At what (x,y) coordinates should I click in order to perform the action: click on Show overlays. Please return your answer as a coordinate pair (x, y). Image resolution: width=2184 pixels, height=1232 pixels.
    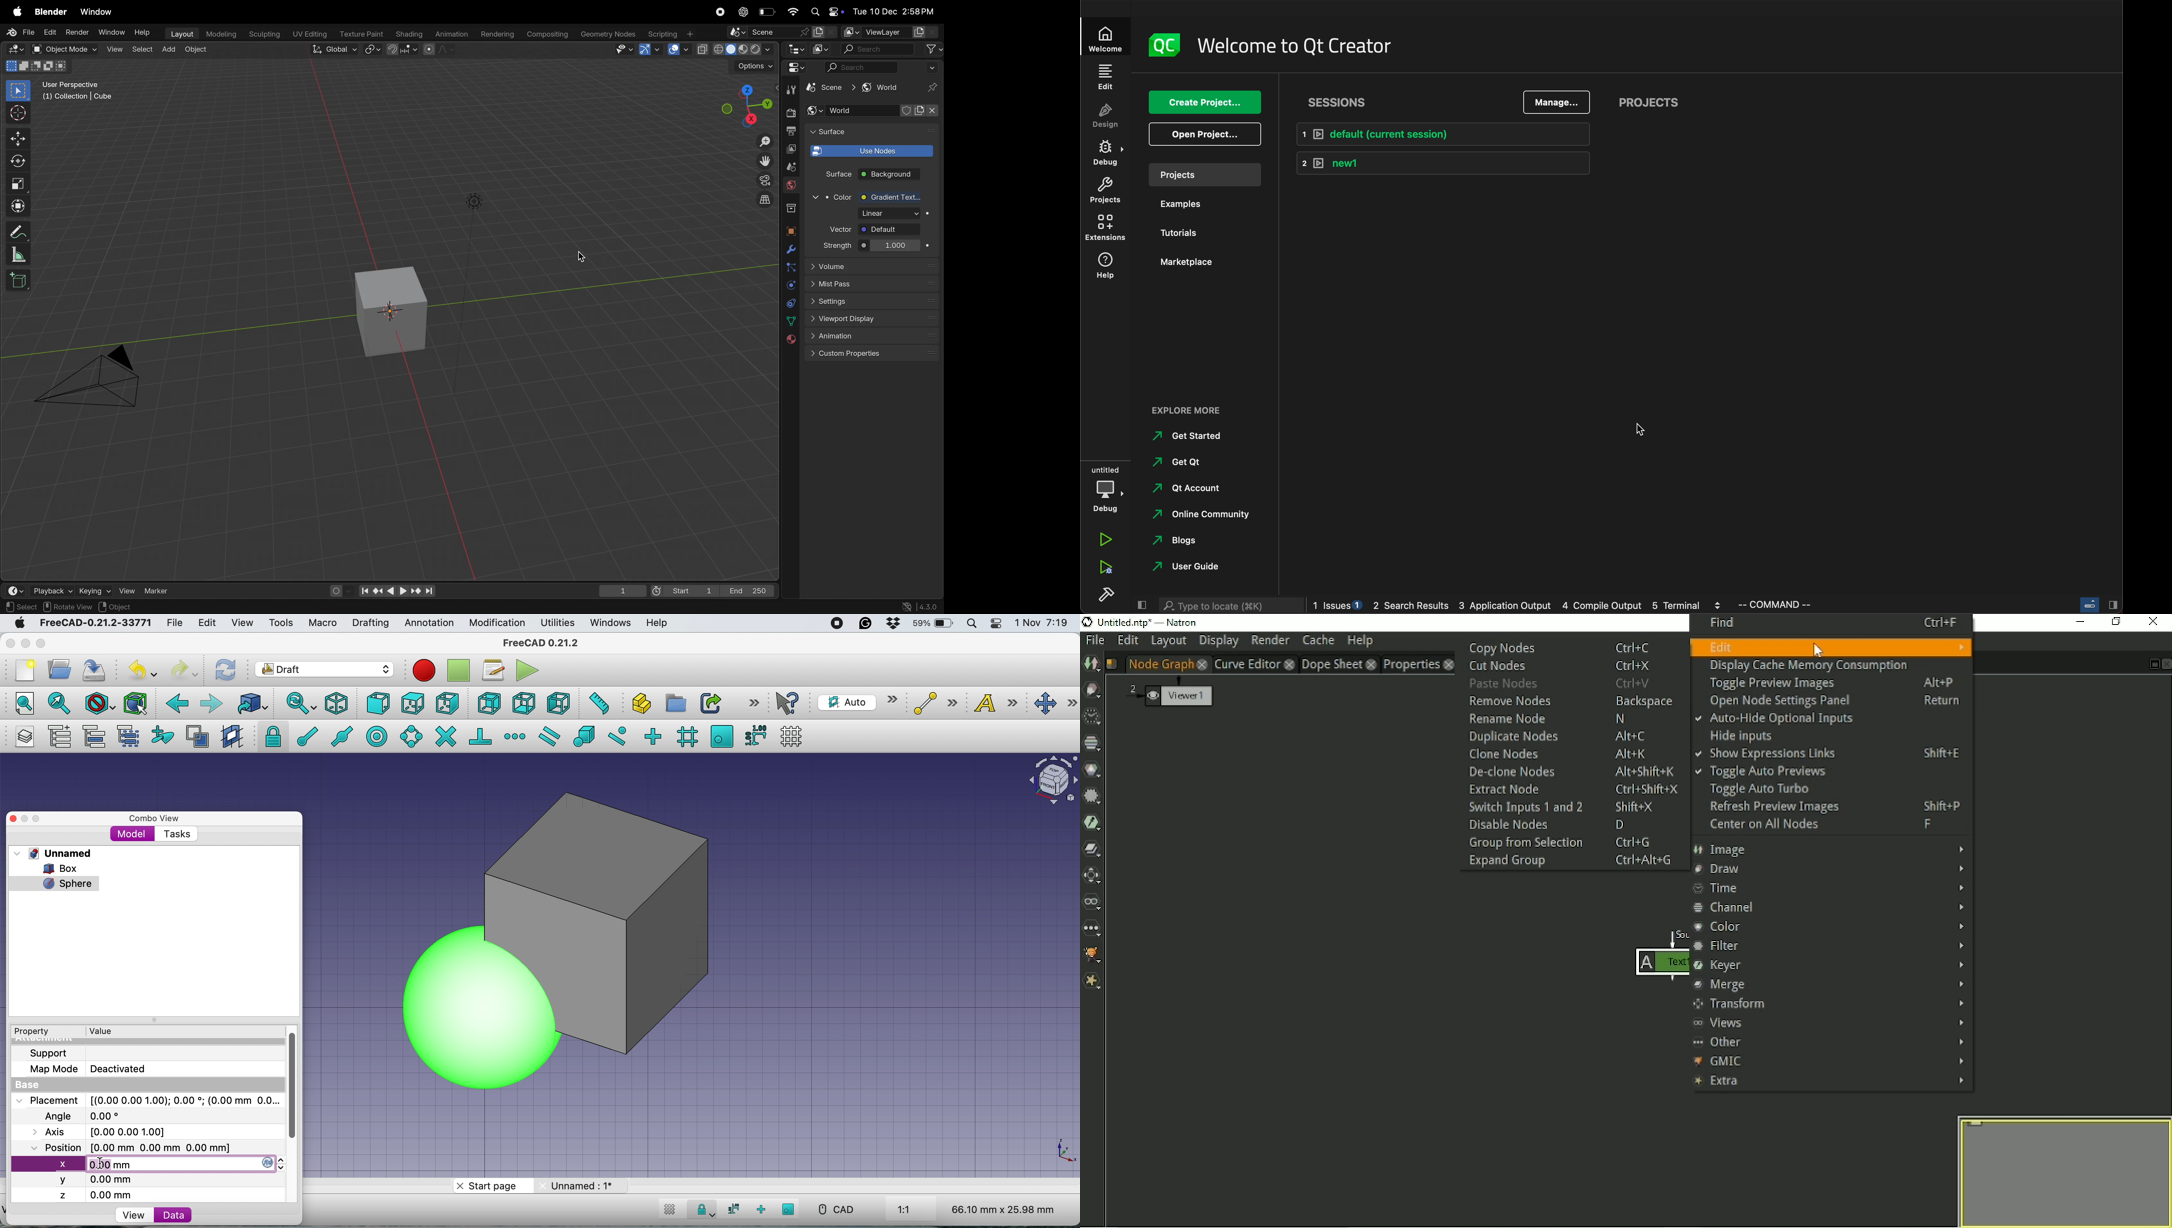
    Looking at the image, I should click on (677, 50).